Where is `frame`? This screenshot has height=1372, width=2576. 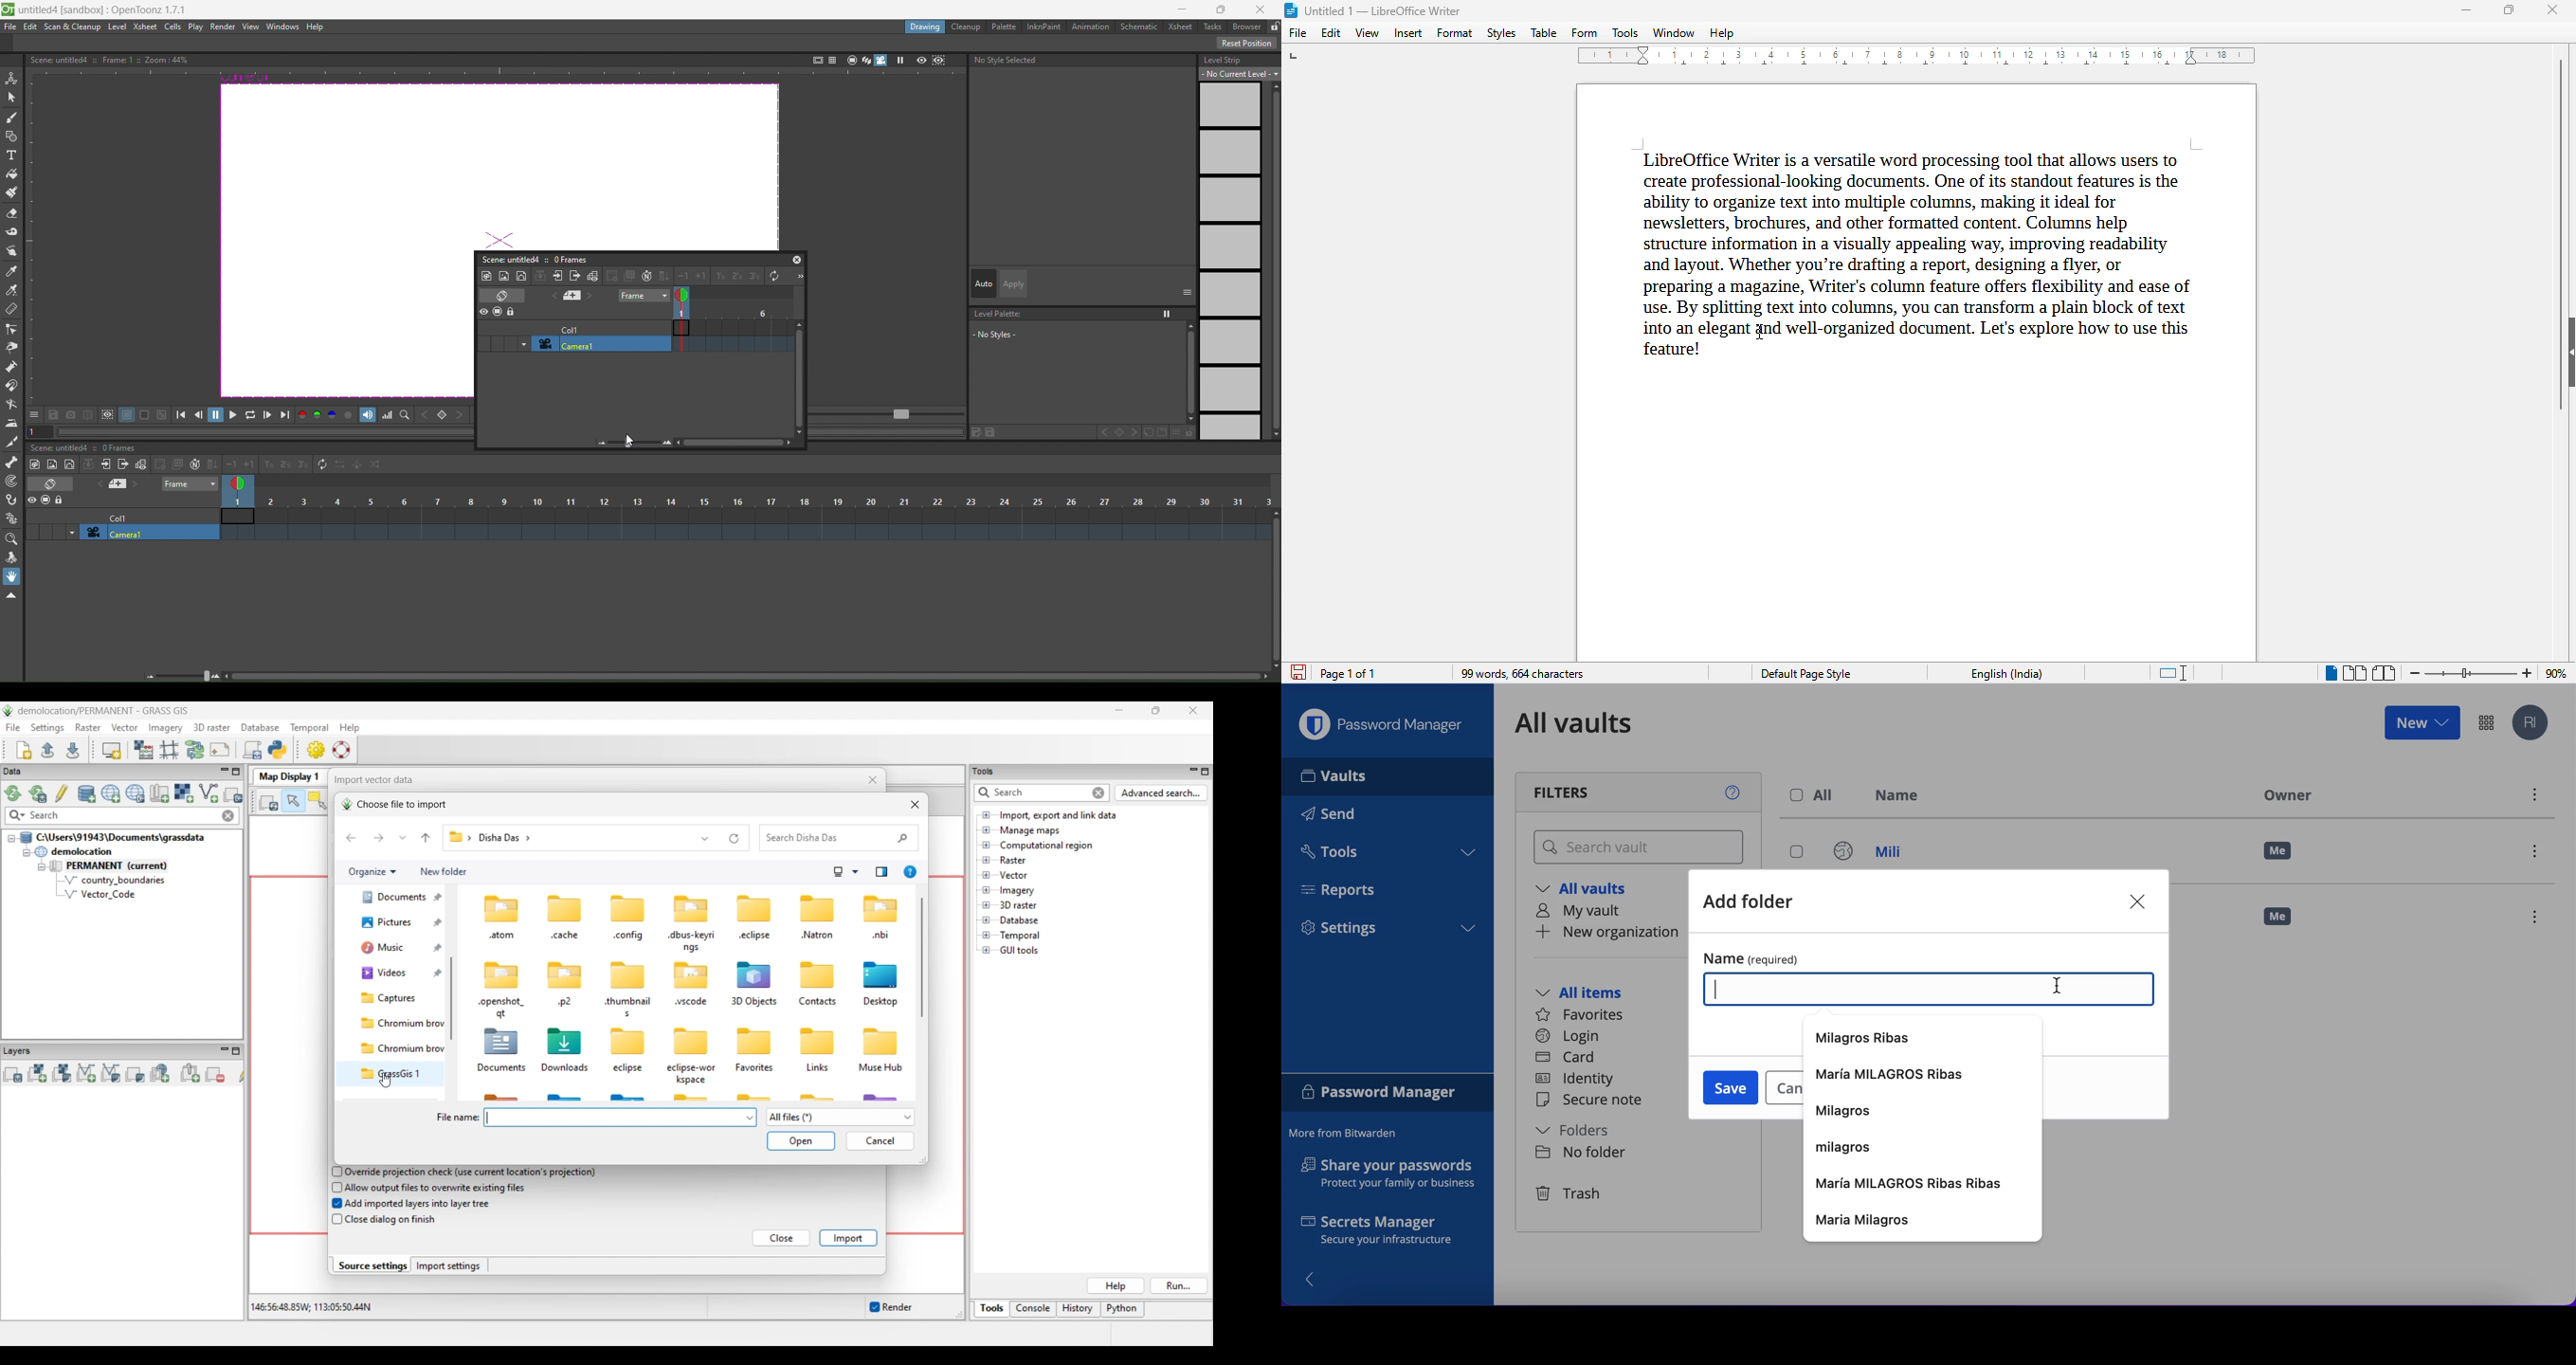 frame is located at coordinates (643, 296).